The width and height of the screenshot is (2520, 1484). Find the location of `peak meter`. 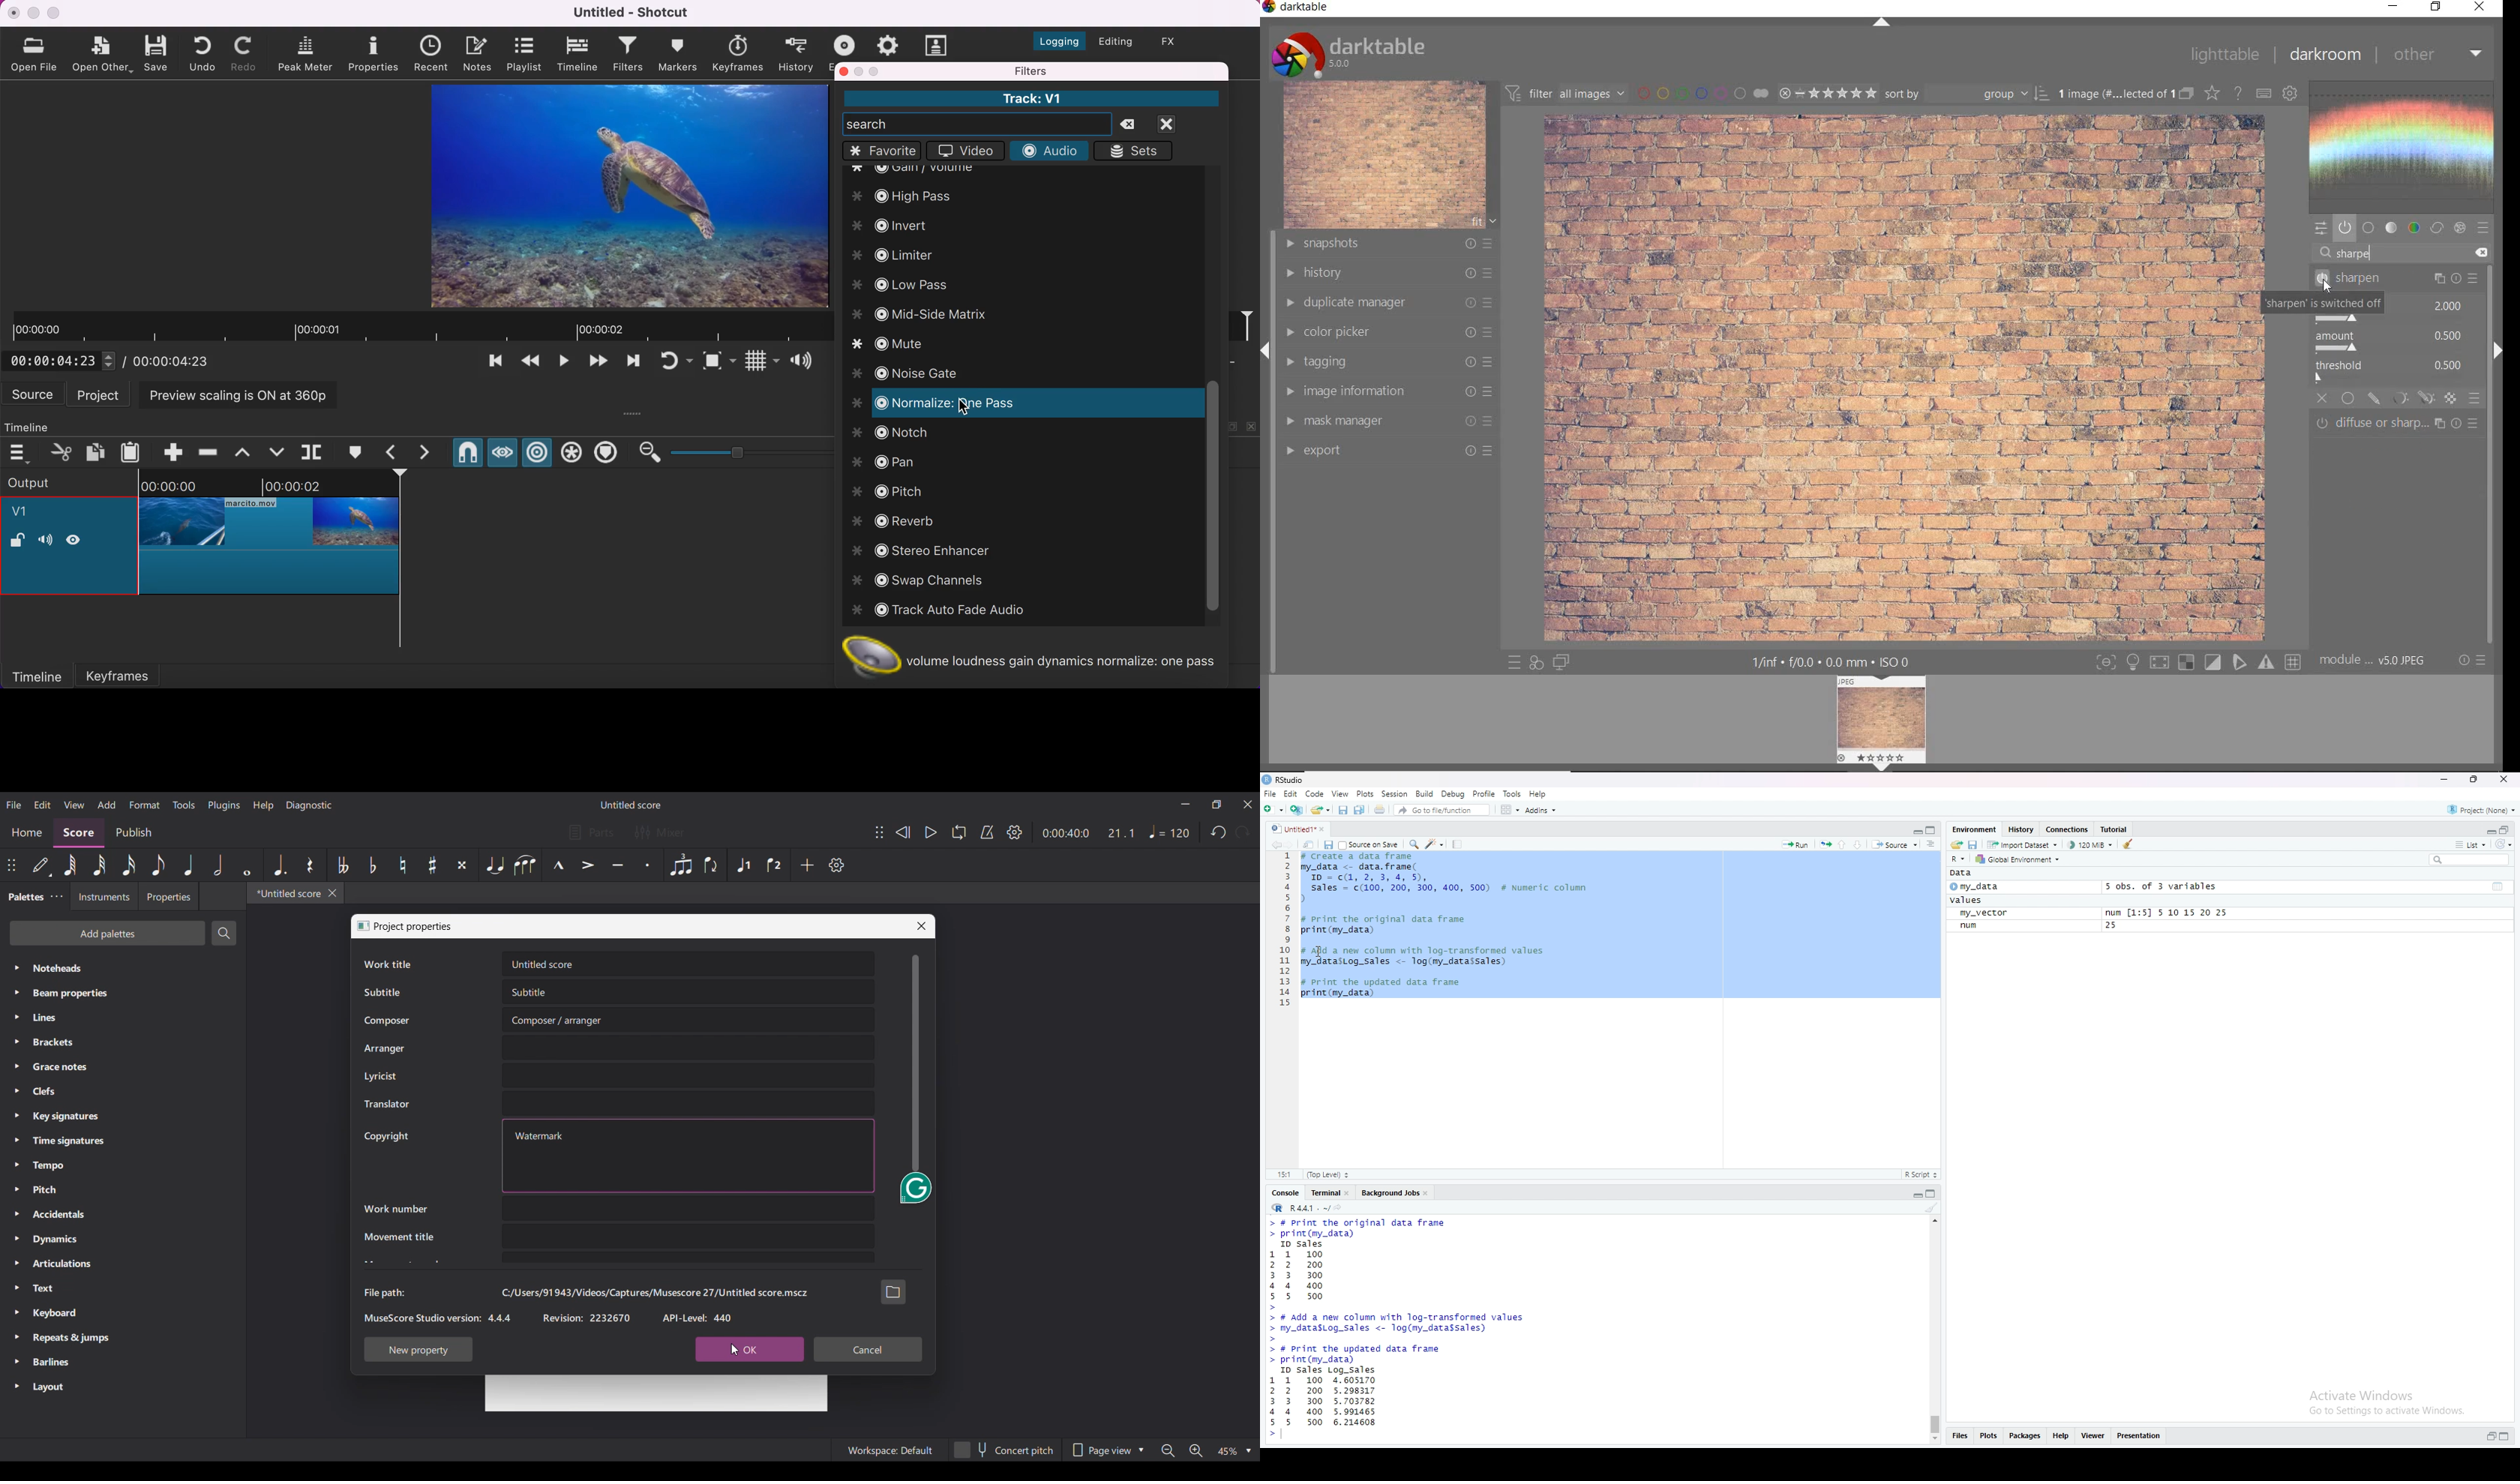

peak meter is located at coordinates (307, 54).